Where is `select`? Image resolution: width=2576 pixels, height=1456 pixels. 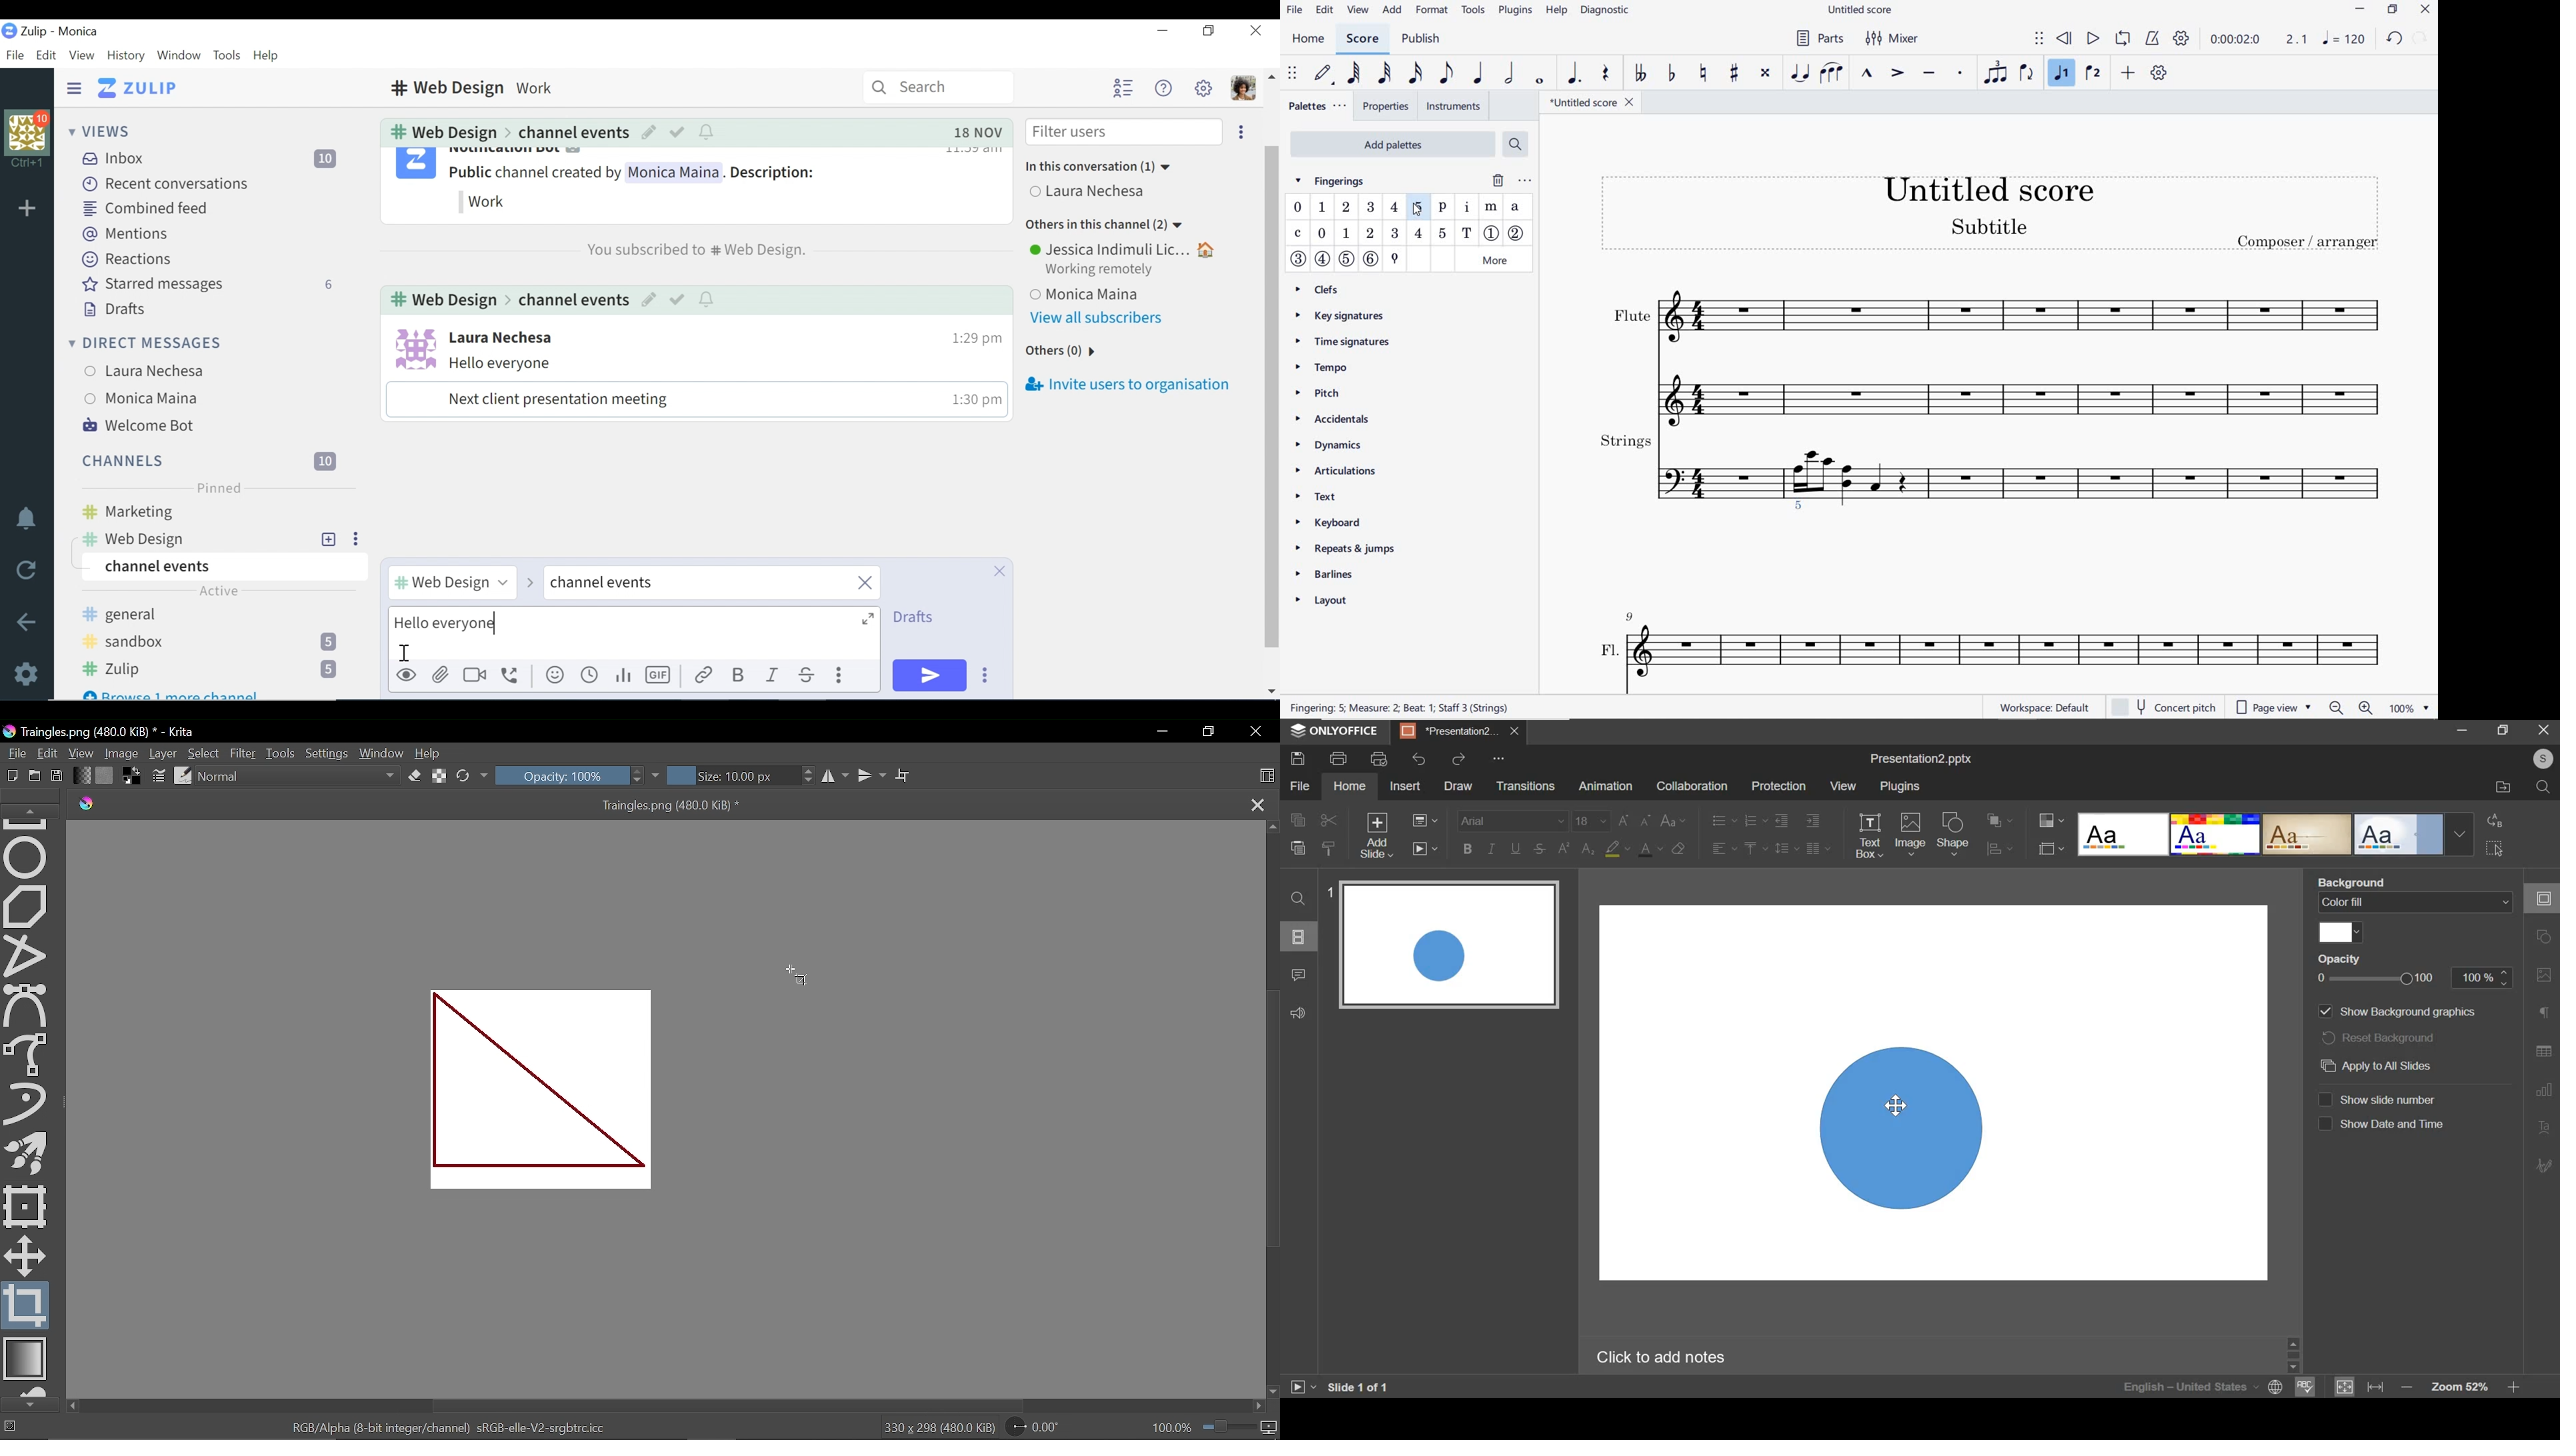 select is located at coordinates (2496, 847).